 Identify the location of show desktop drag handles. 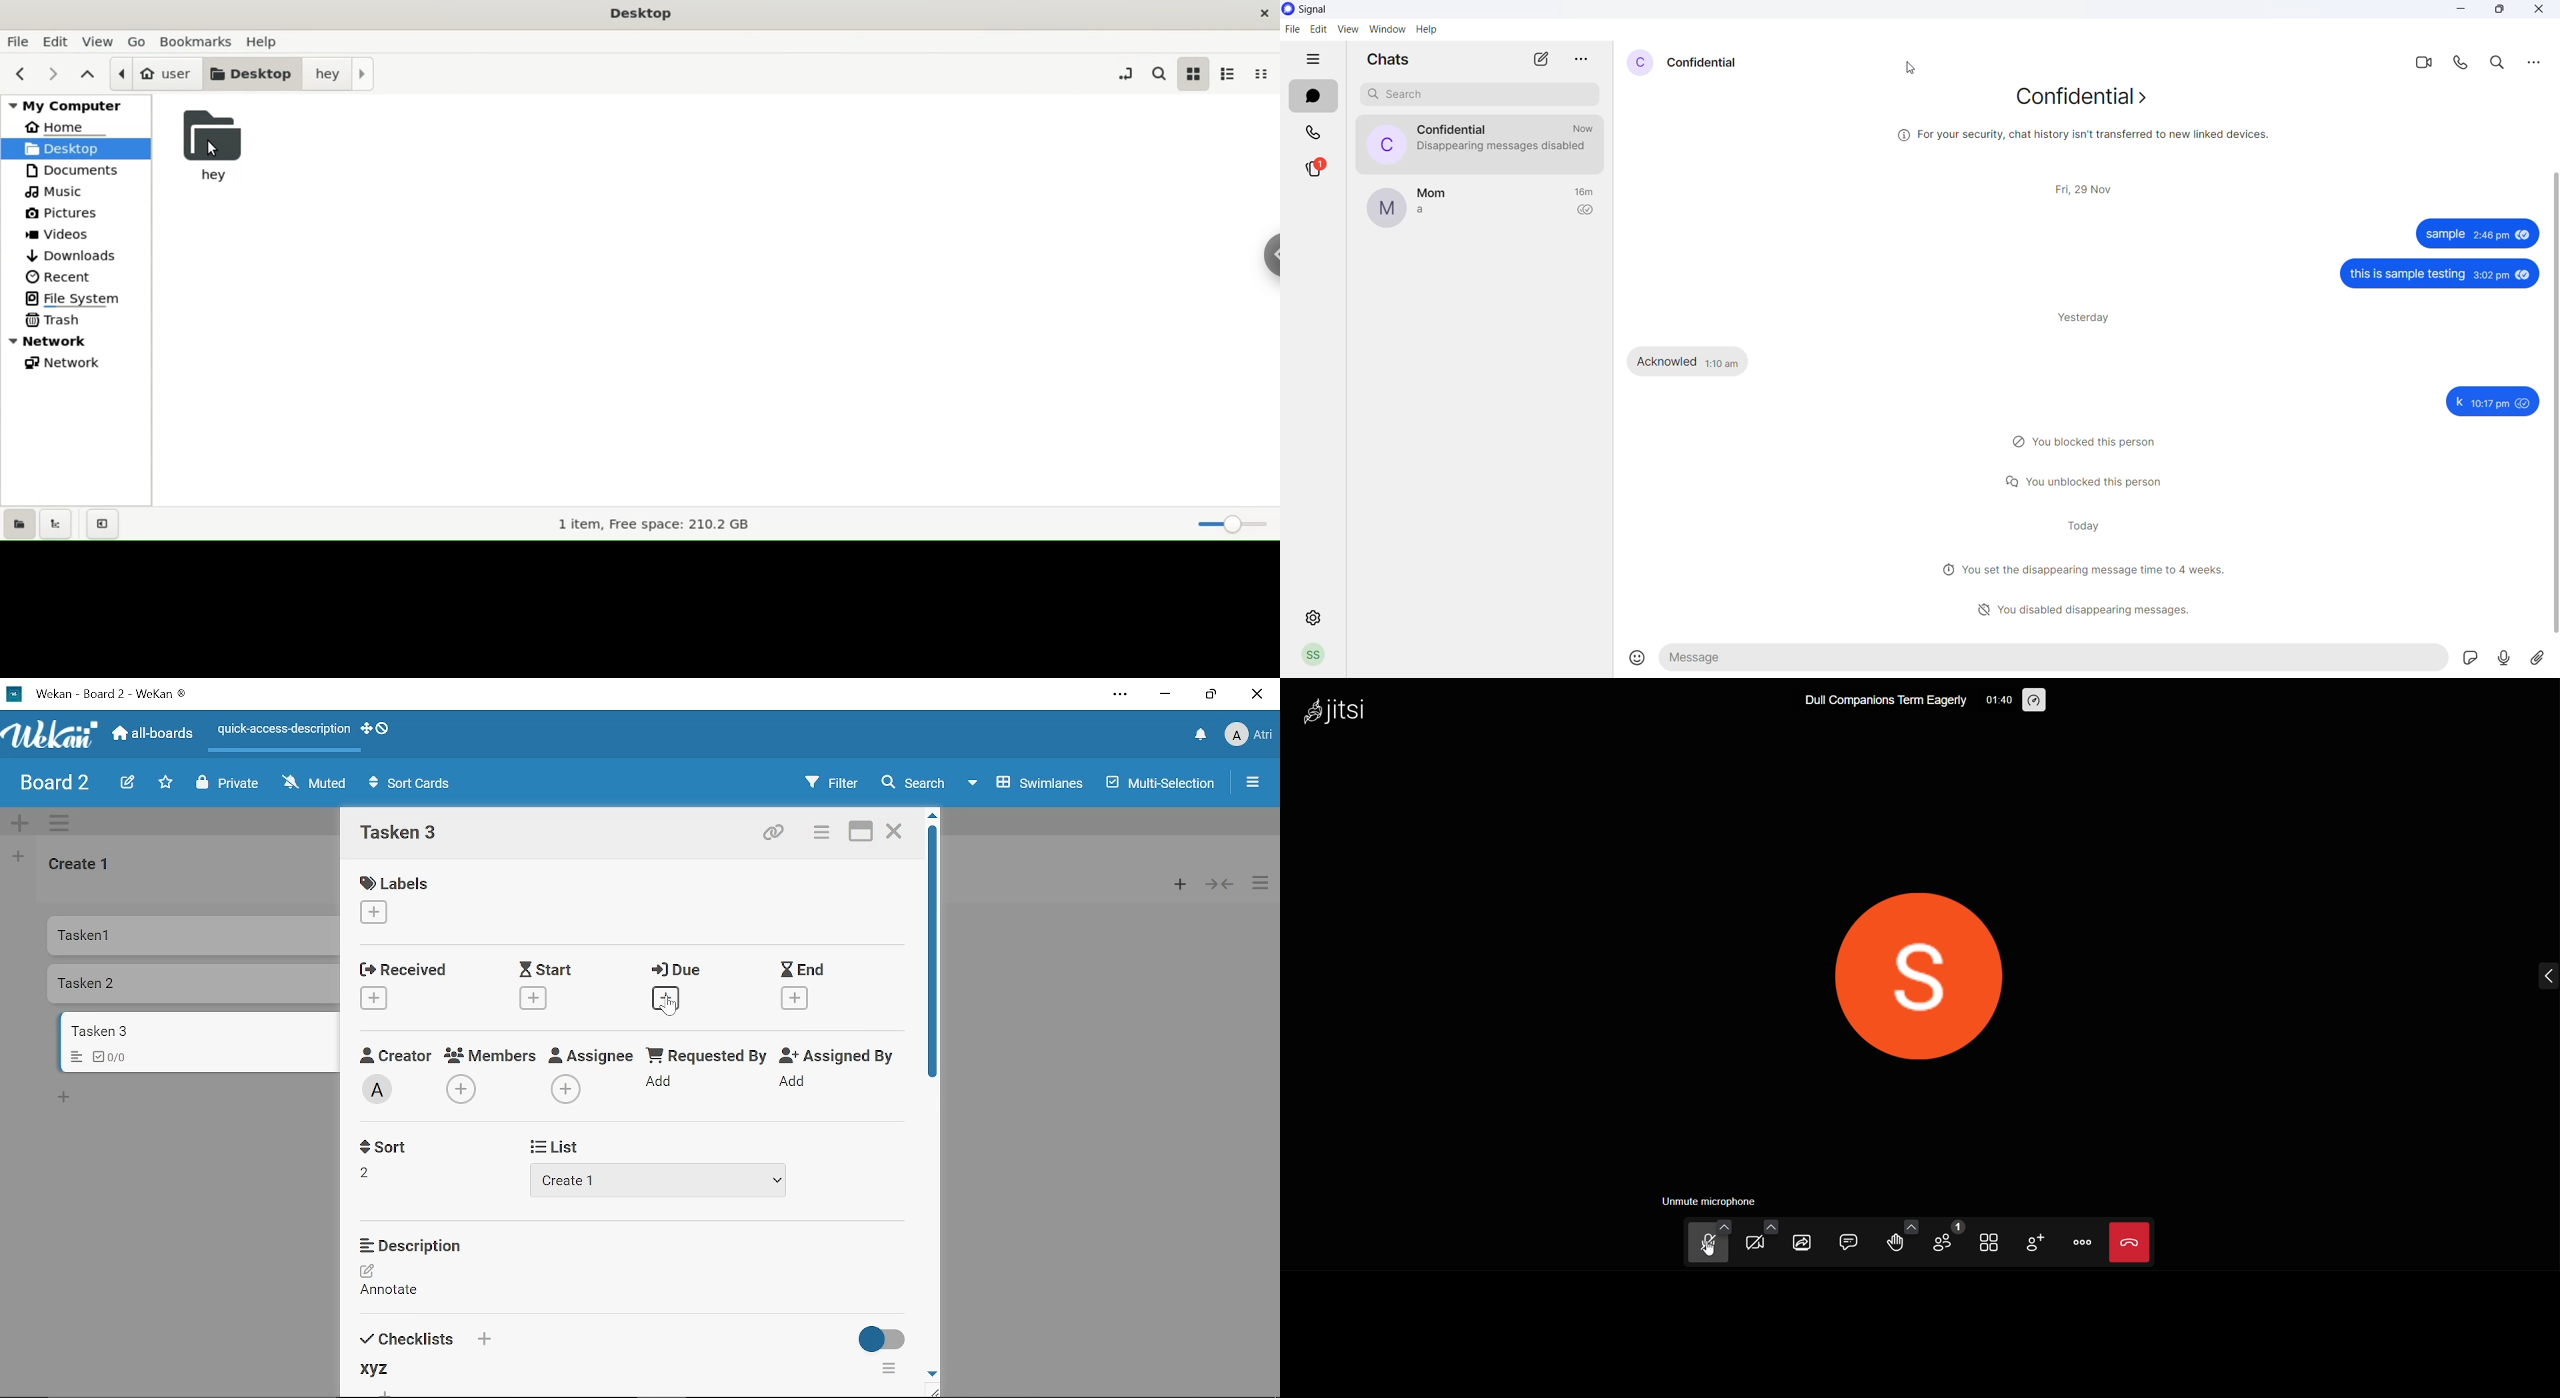
(364, 731).